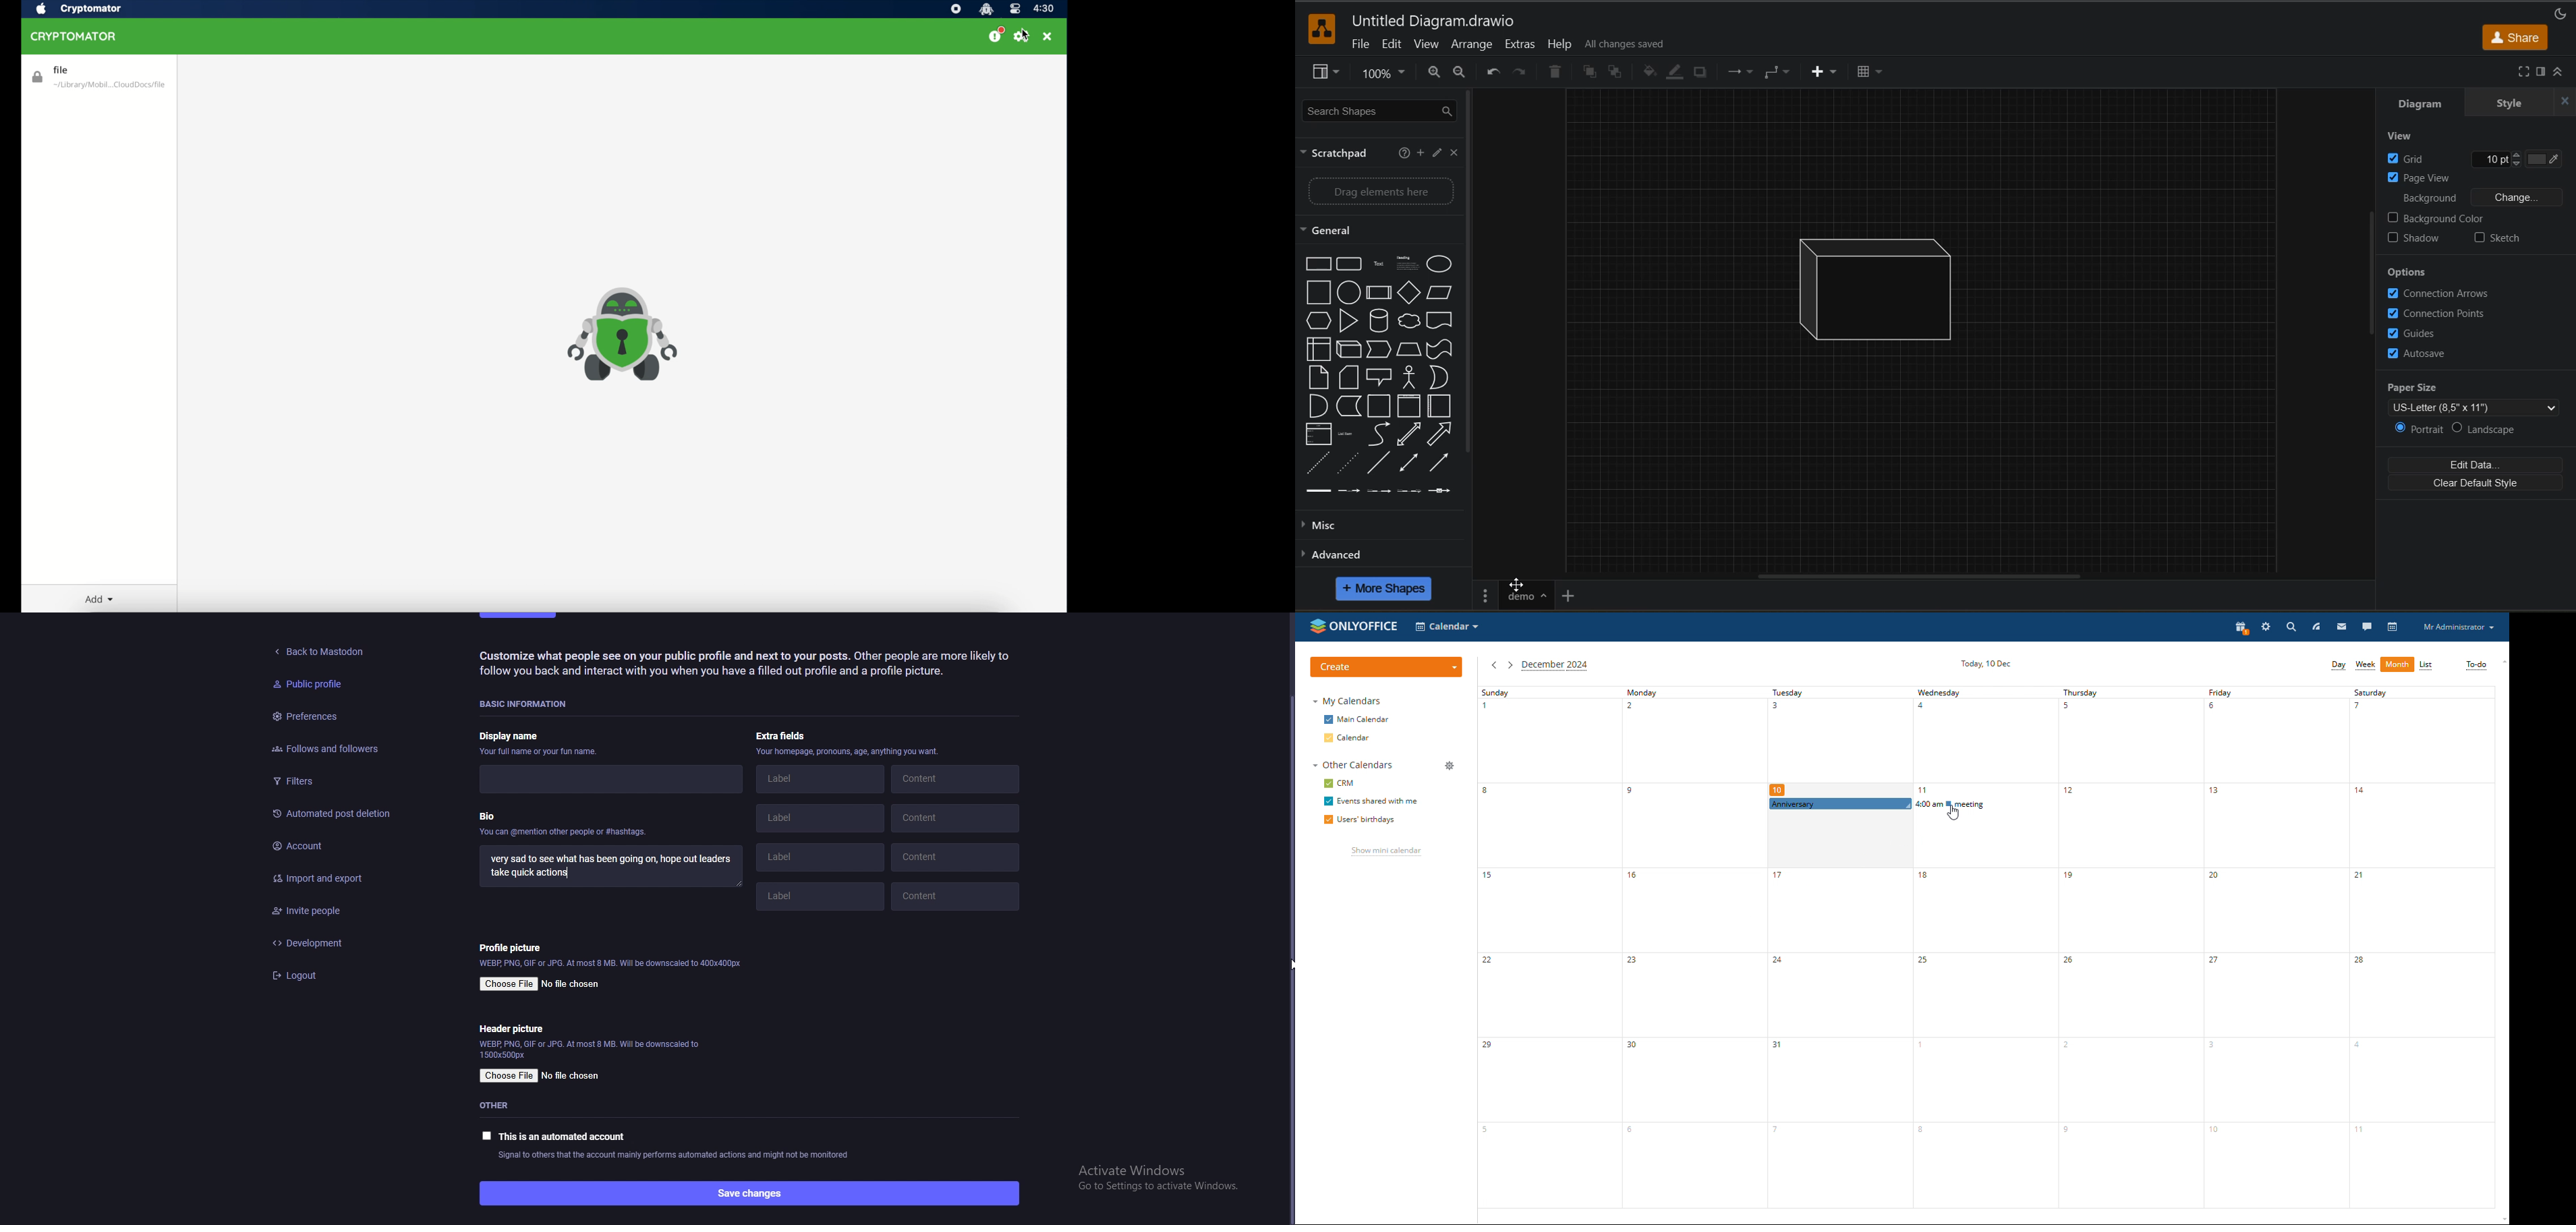 The width and height of the screenshot is (2576, 1232). What do you see at coordinates (573, 983) in the screenshot?
I see `no file chosen` at bounding box center [573, 983].